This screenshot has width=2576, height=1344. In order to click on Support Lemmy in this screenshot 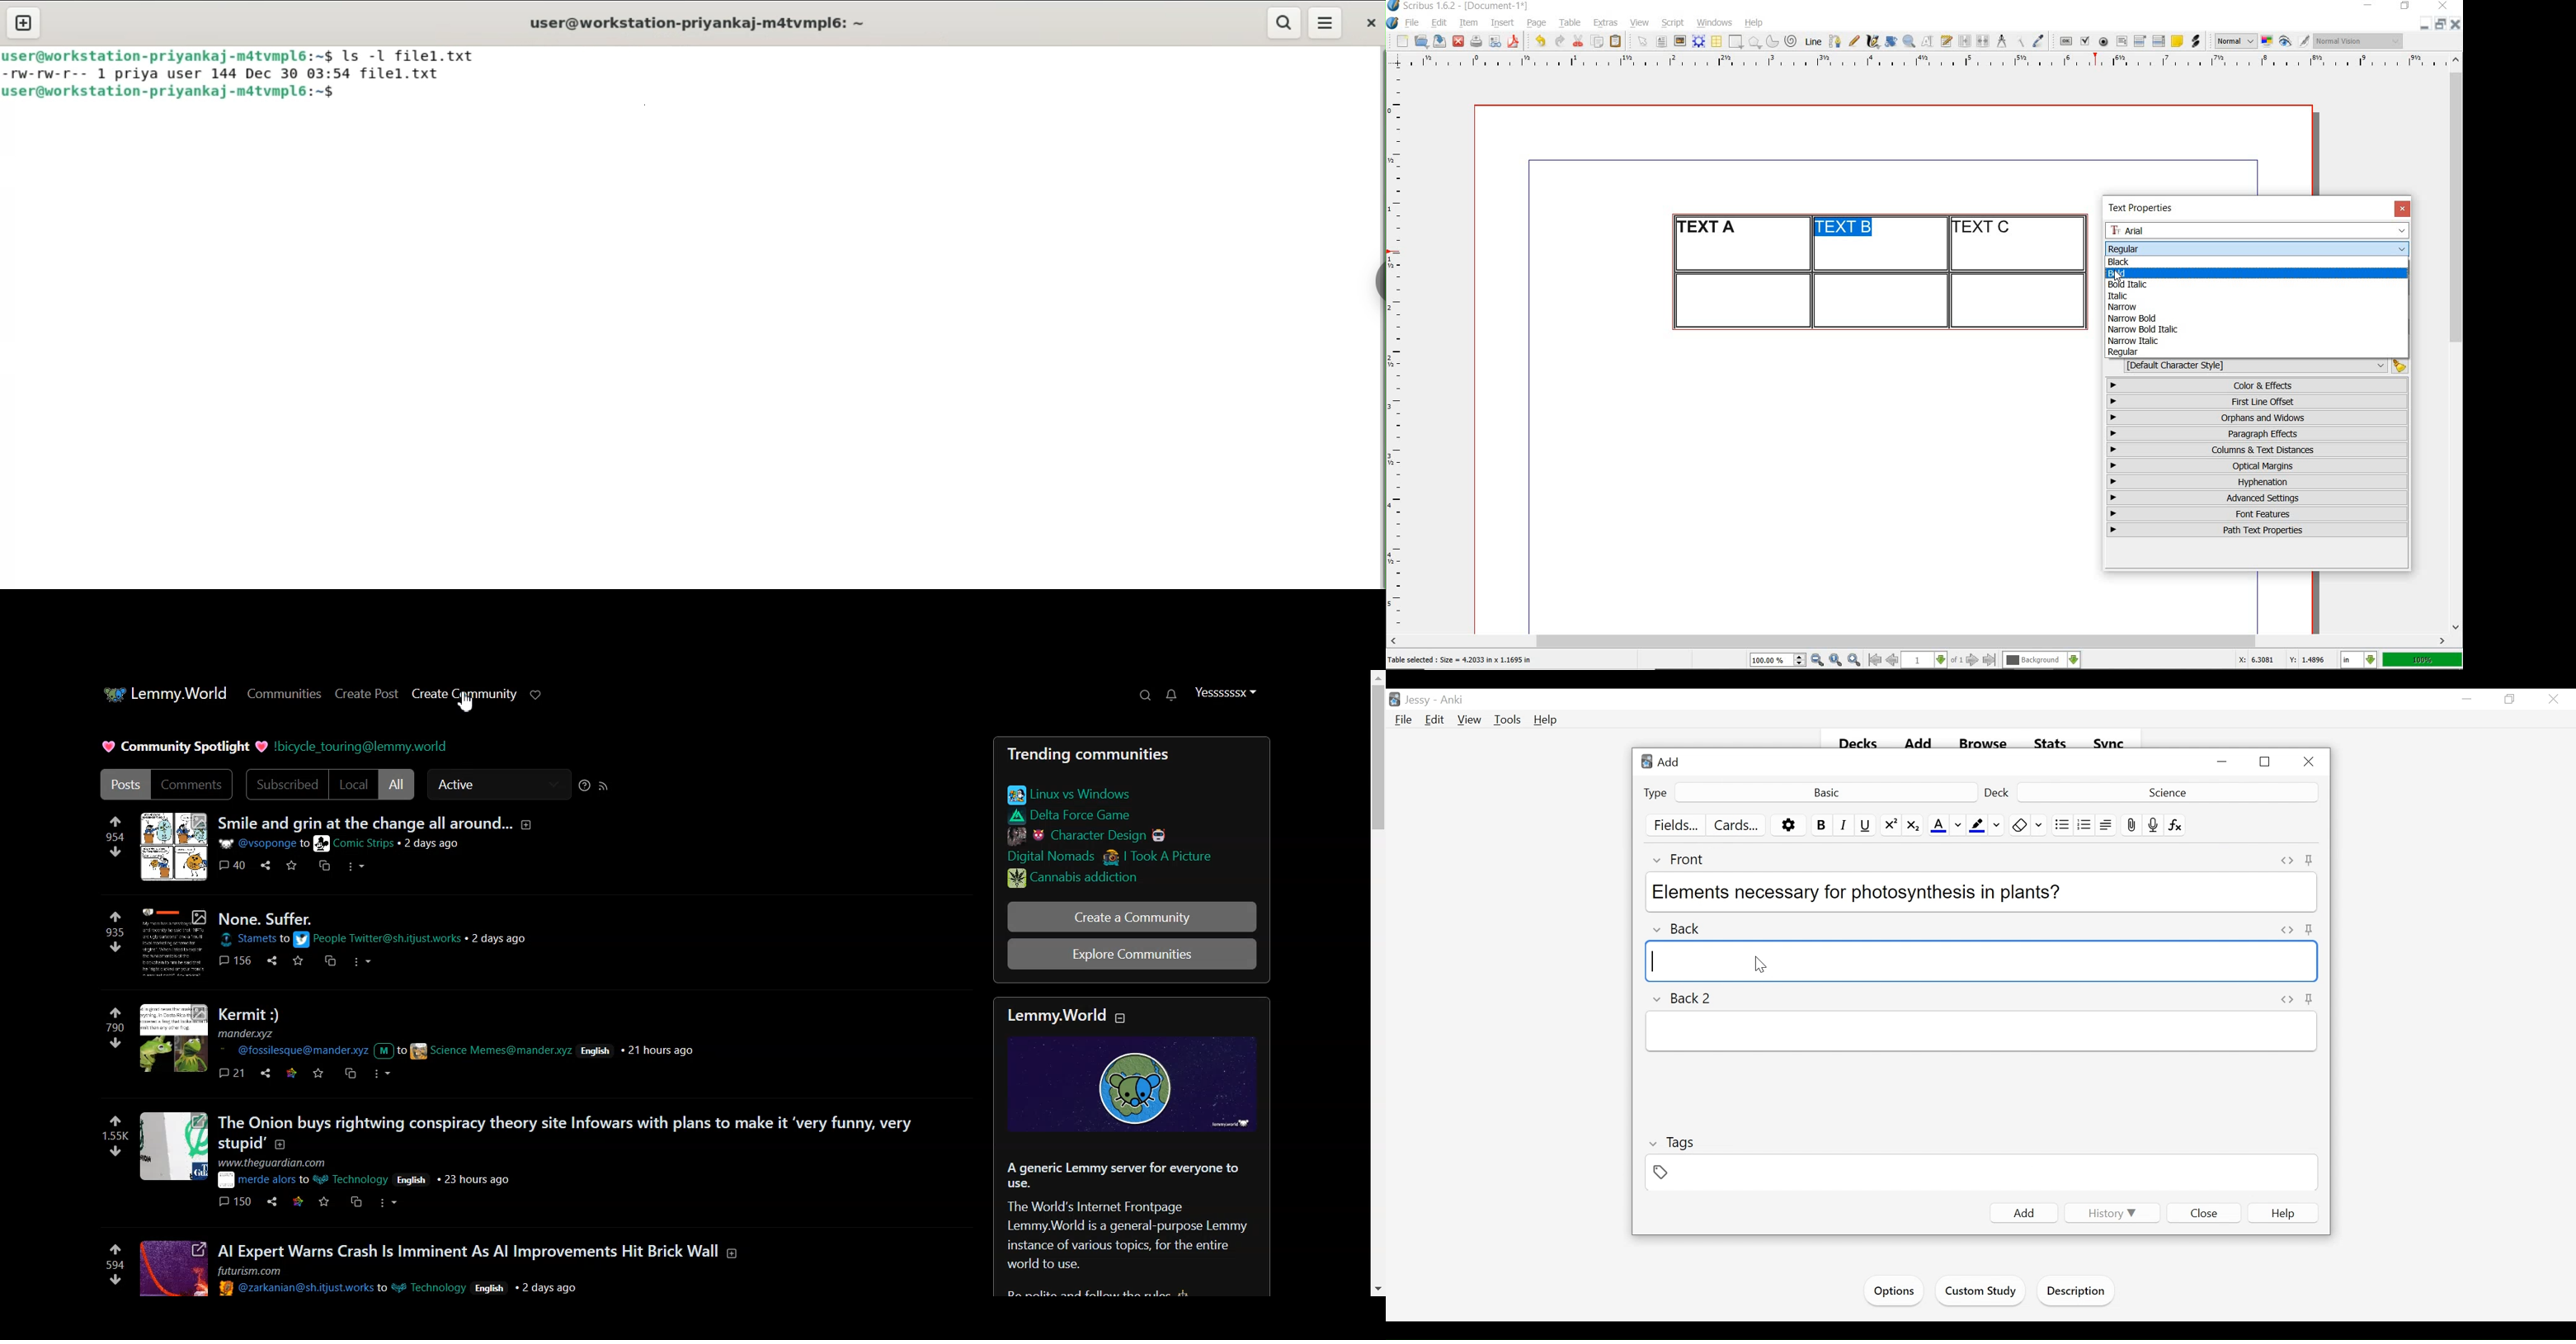, I will do `click(537, 694)`.